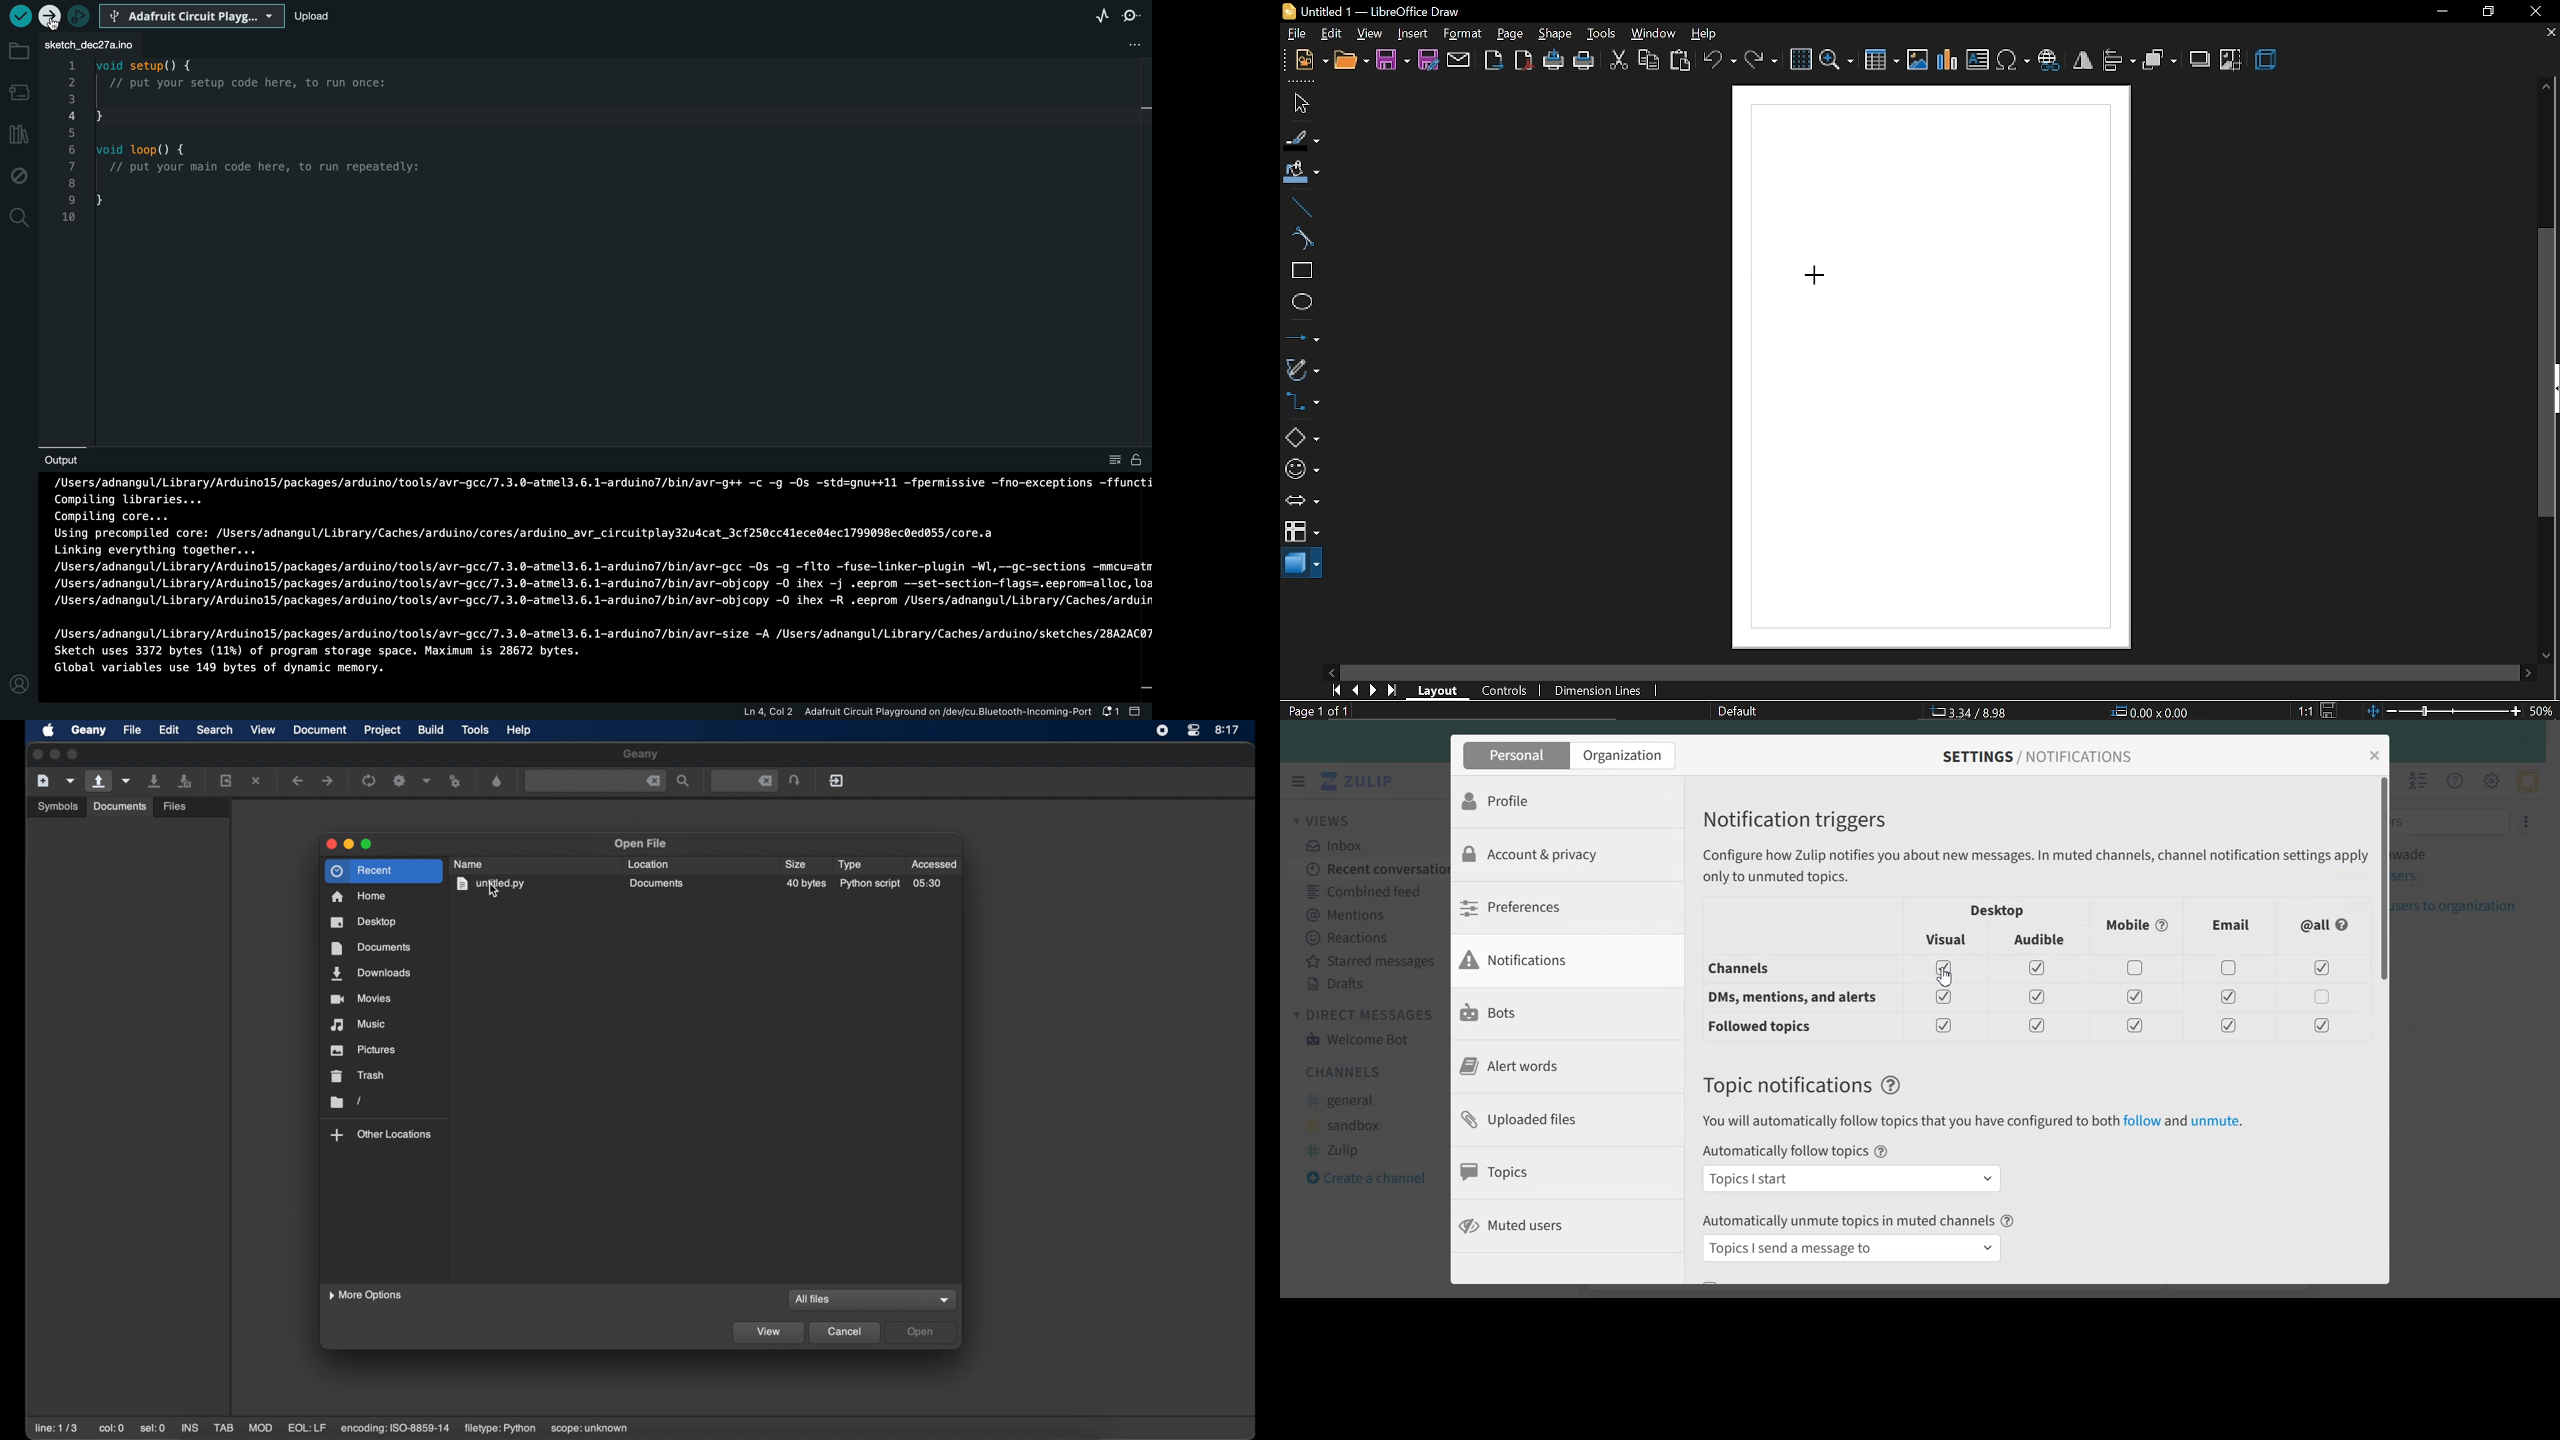  What do you see at coordinates (1369, 961) in the screenshot?
I see `Starred messages` at bounding box center [1369, 961].